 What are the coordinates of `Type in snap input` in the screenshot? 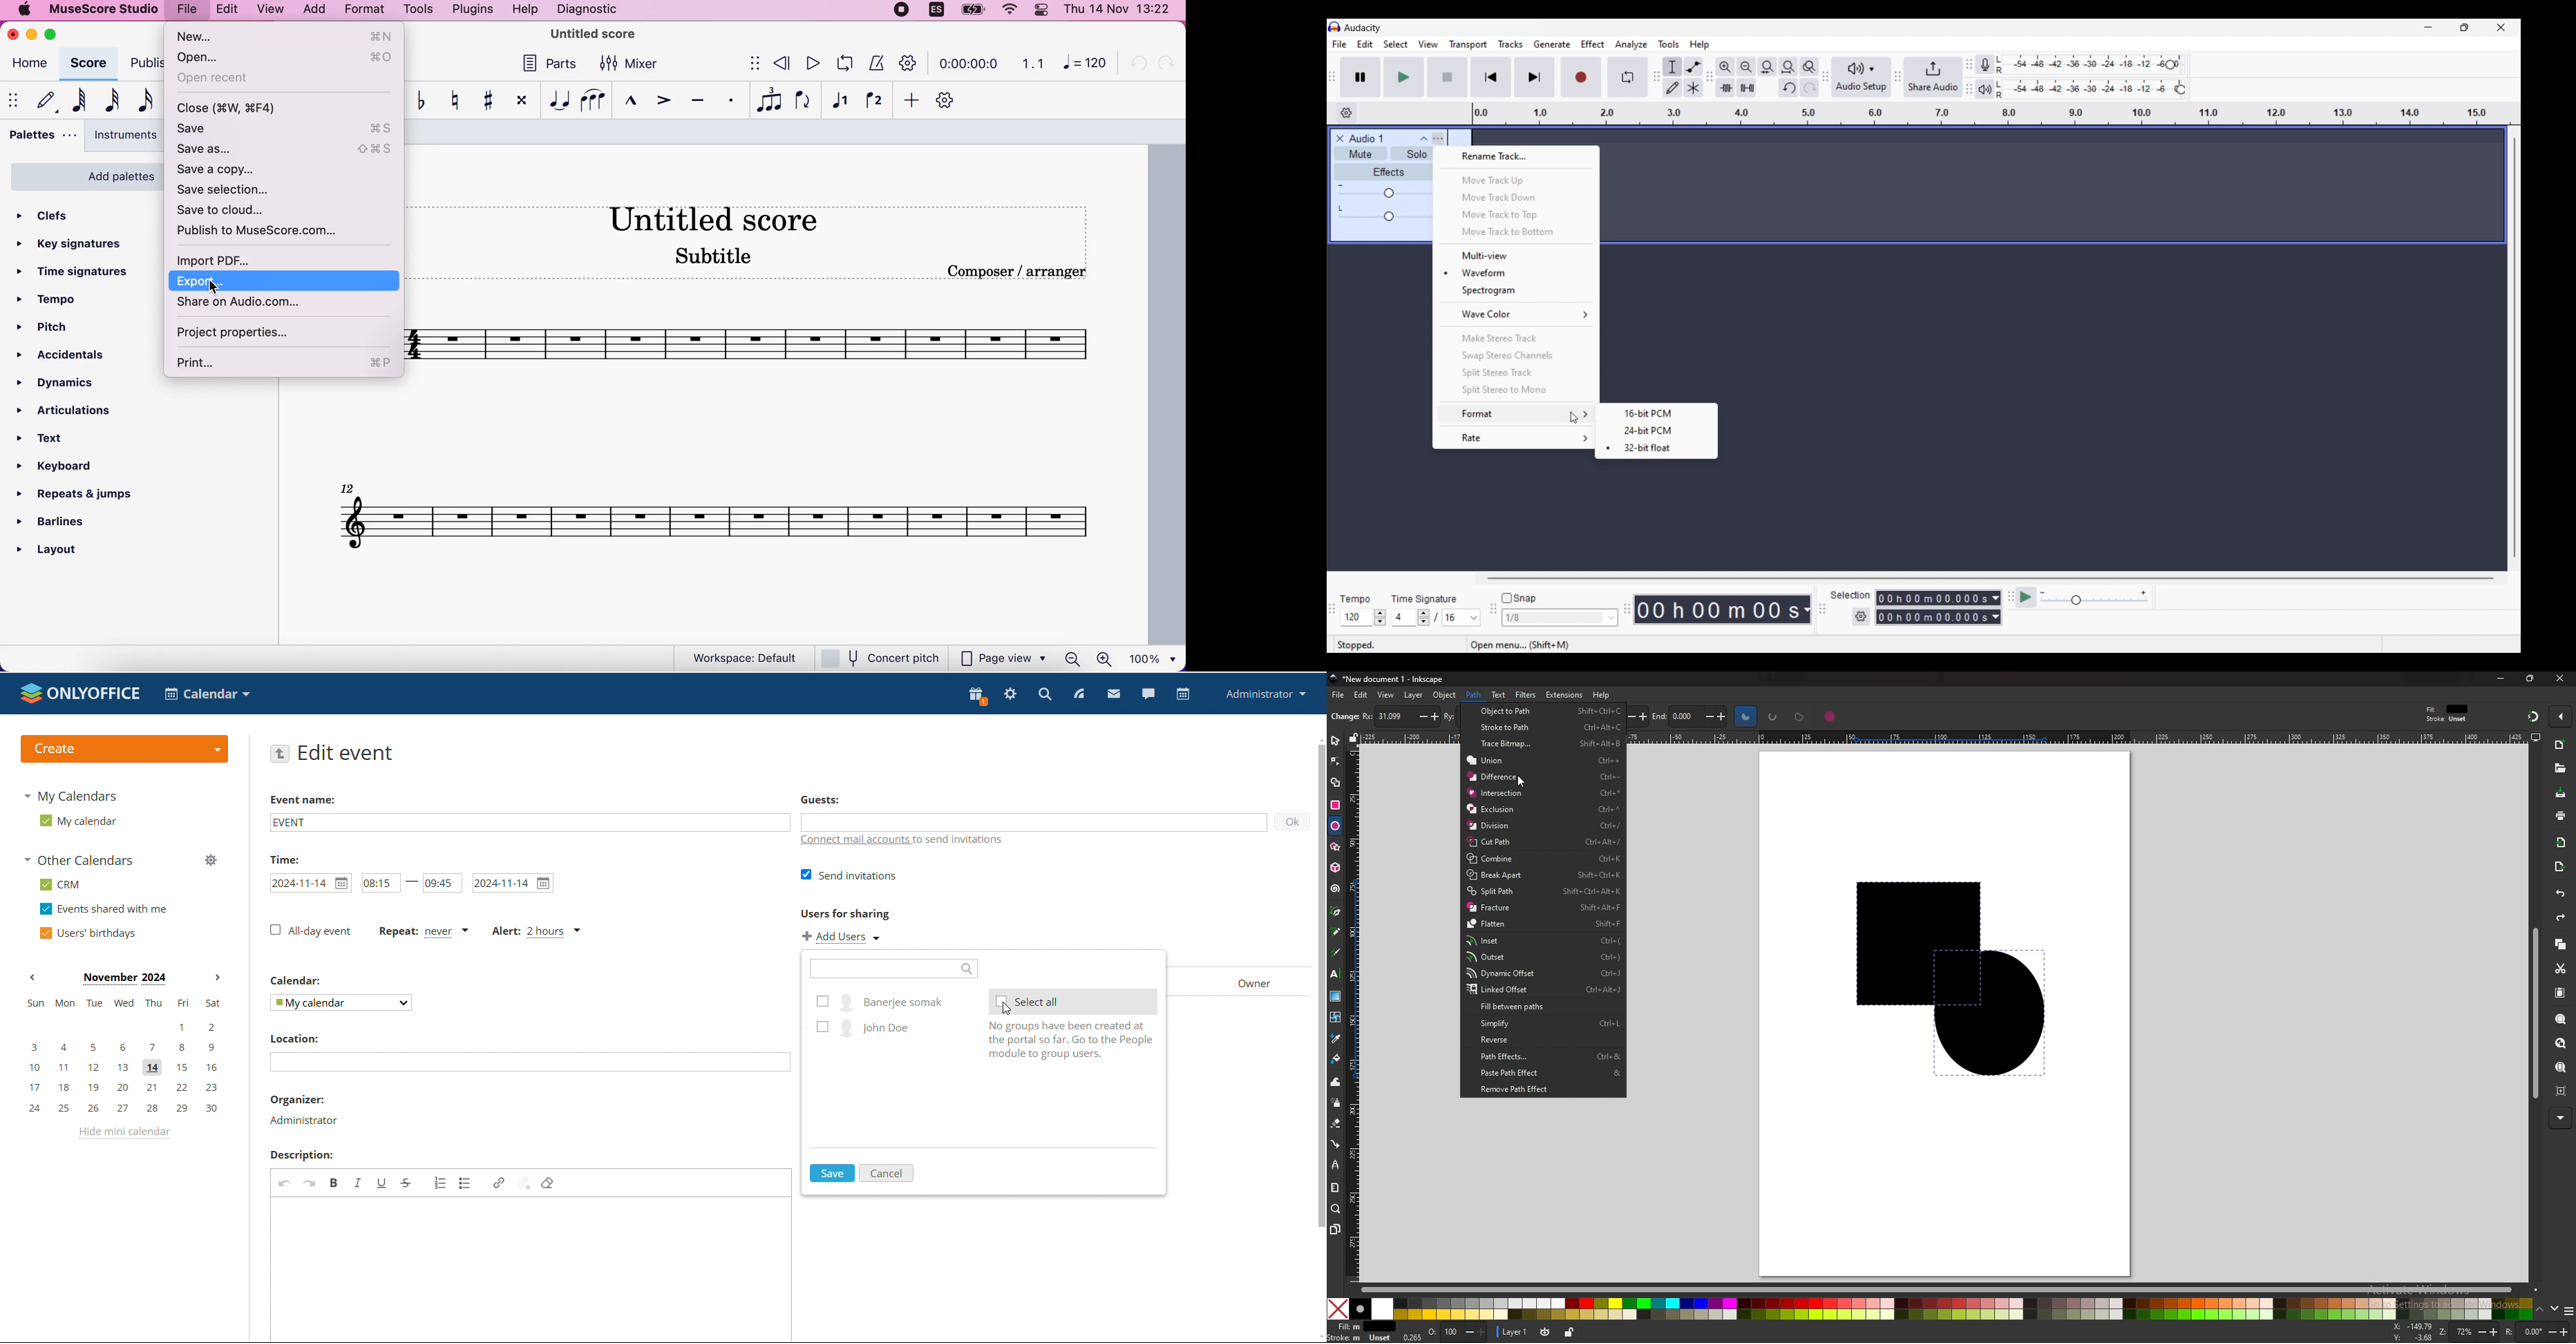 It's located at (1554, 618).